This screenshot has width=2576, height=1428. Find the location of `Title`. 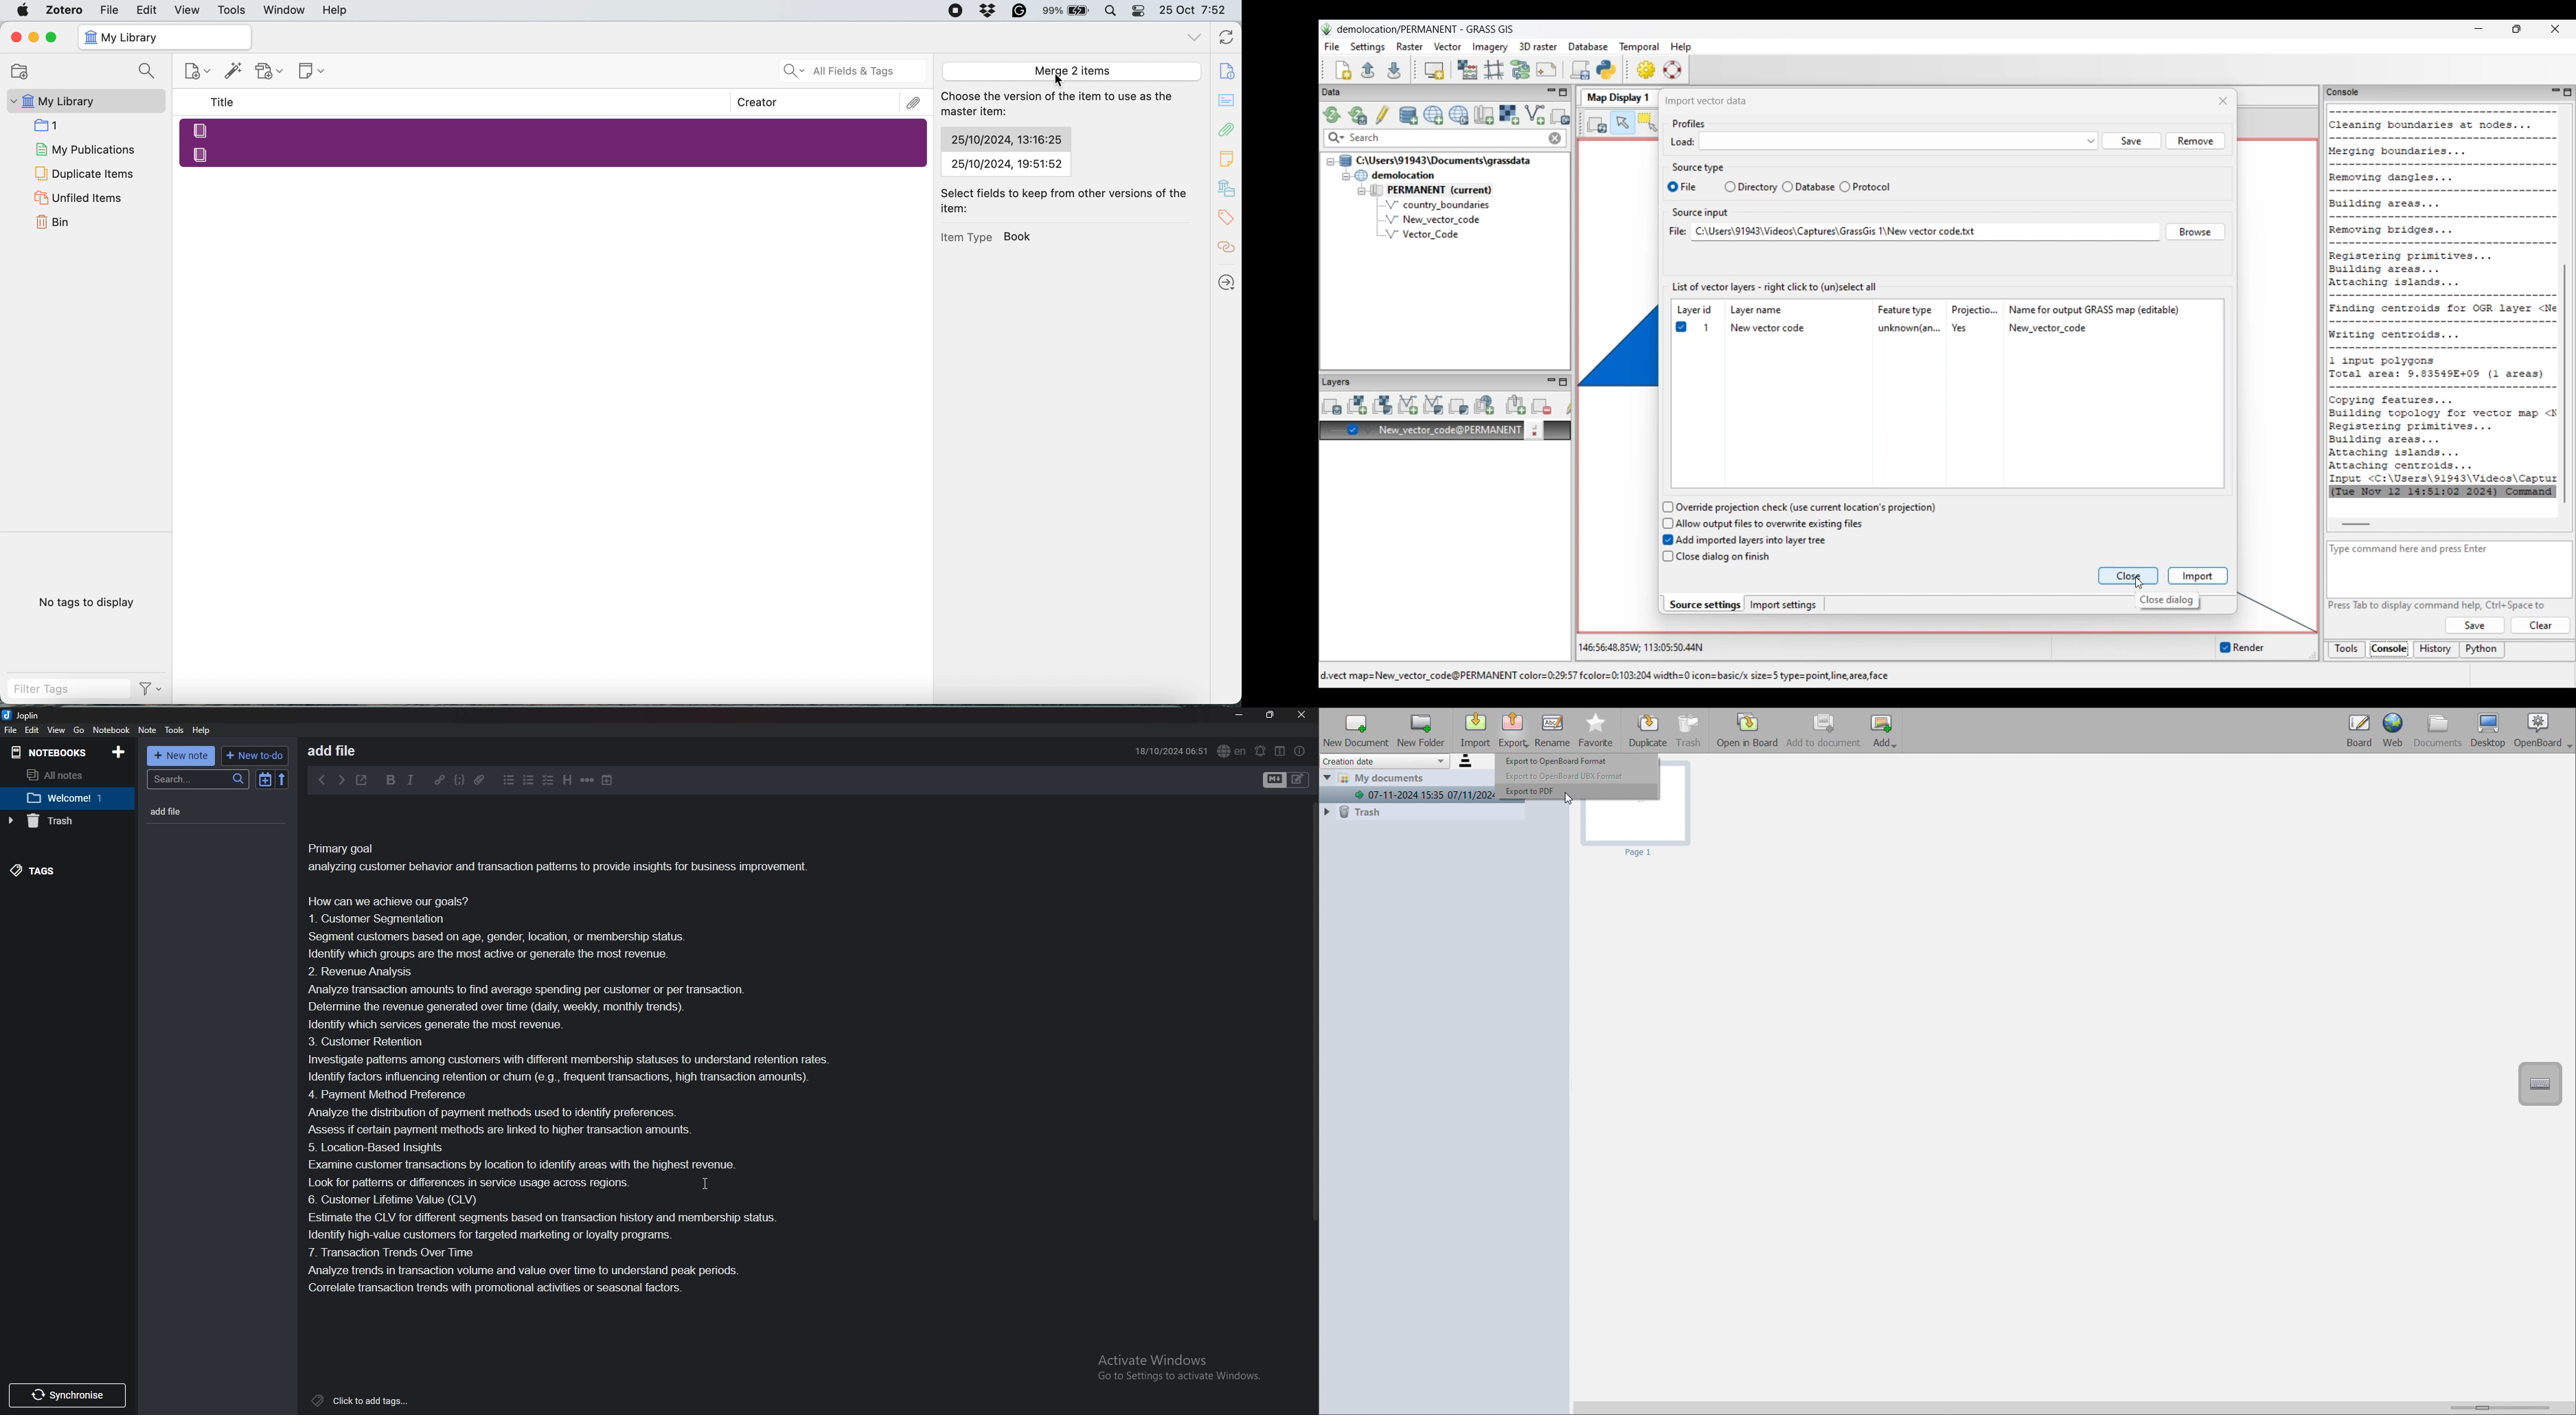

Title is located at coordinates (346, 749).